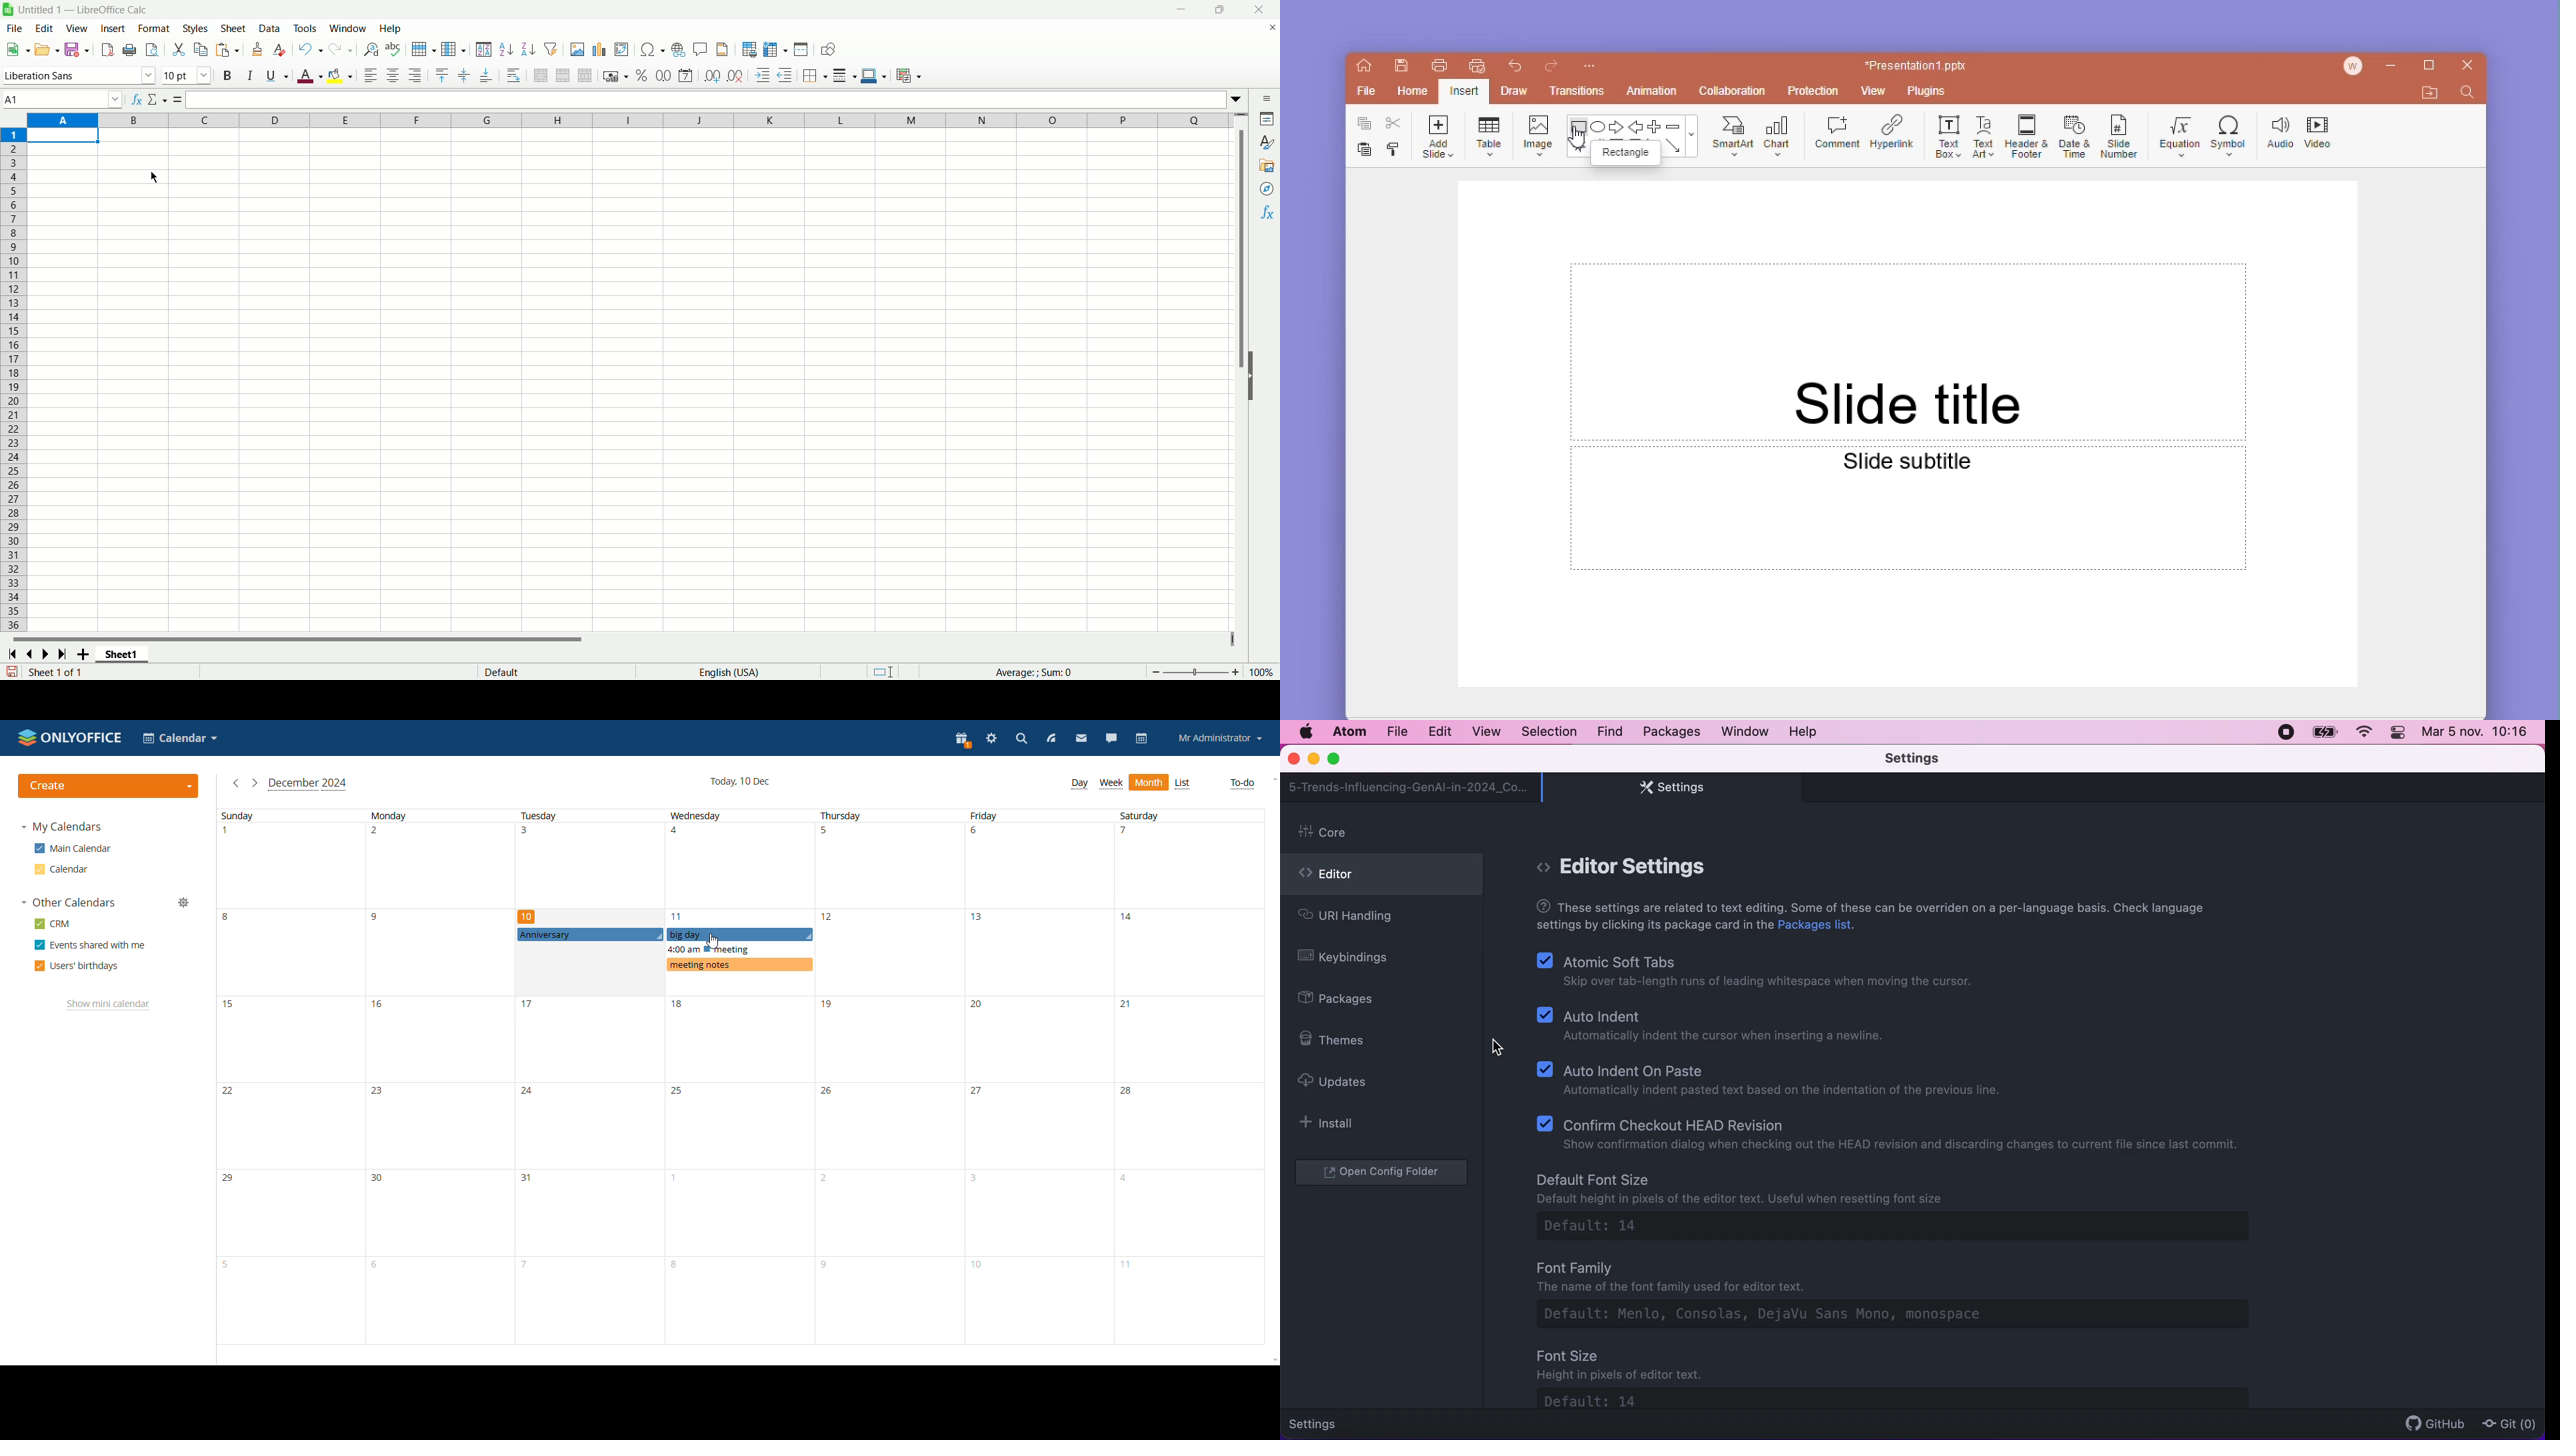 The image size is (2576, 1456). Describe the element at coordinates (1932, 92) in the screenshot. I see `plugins` at that location.